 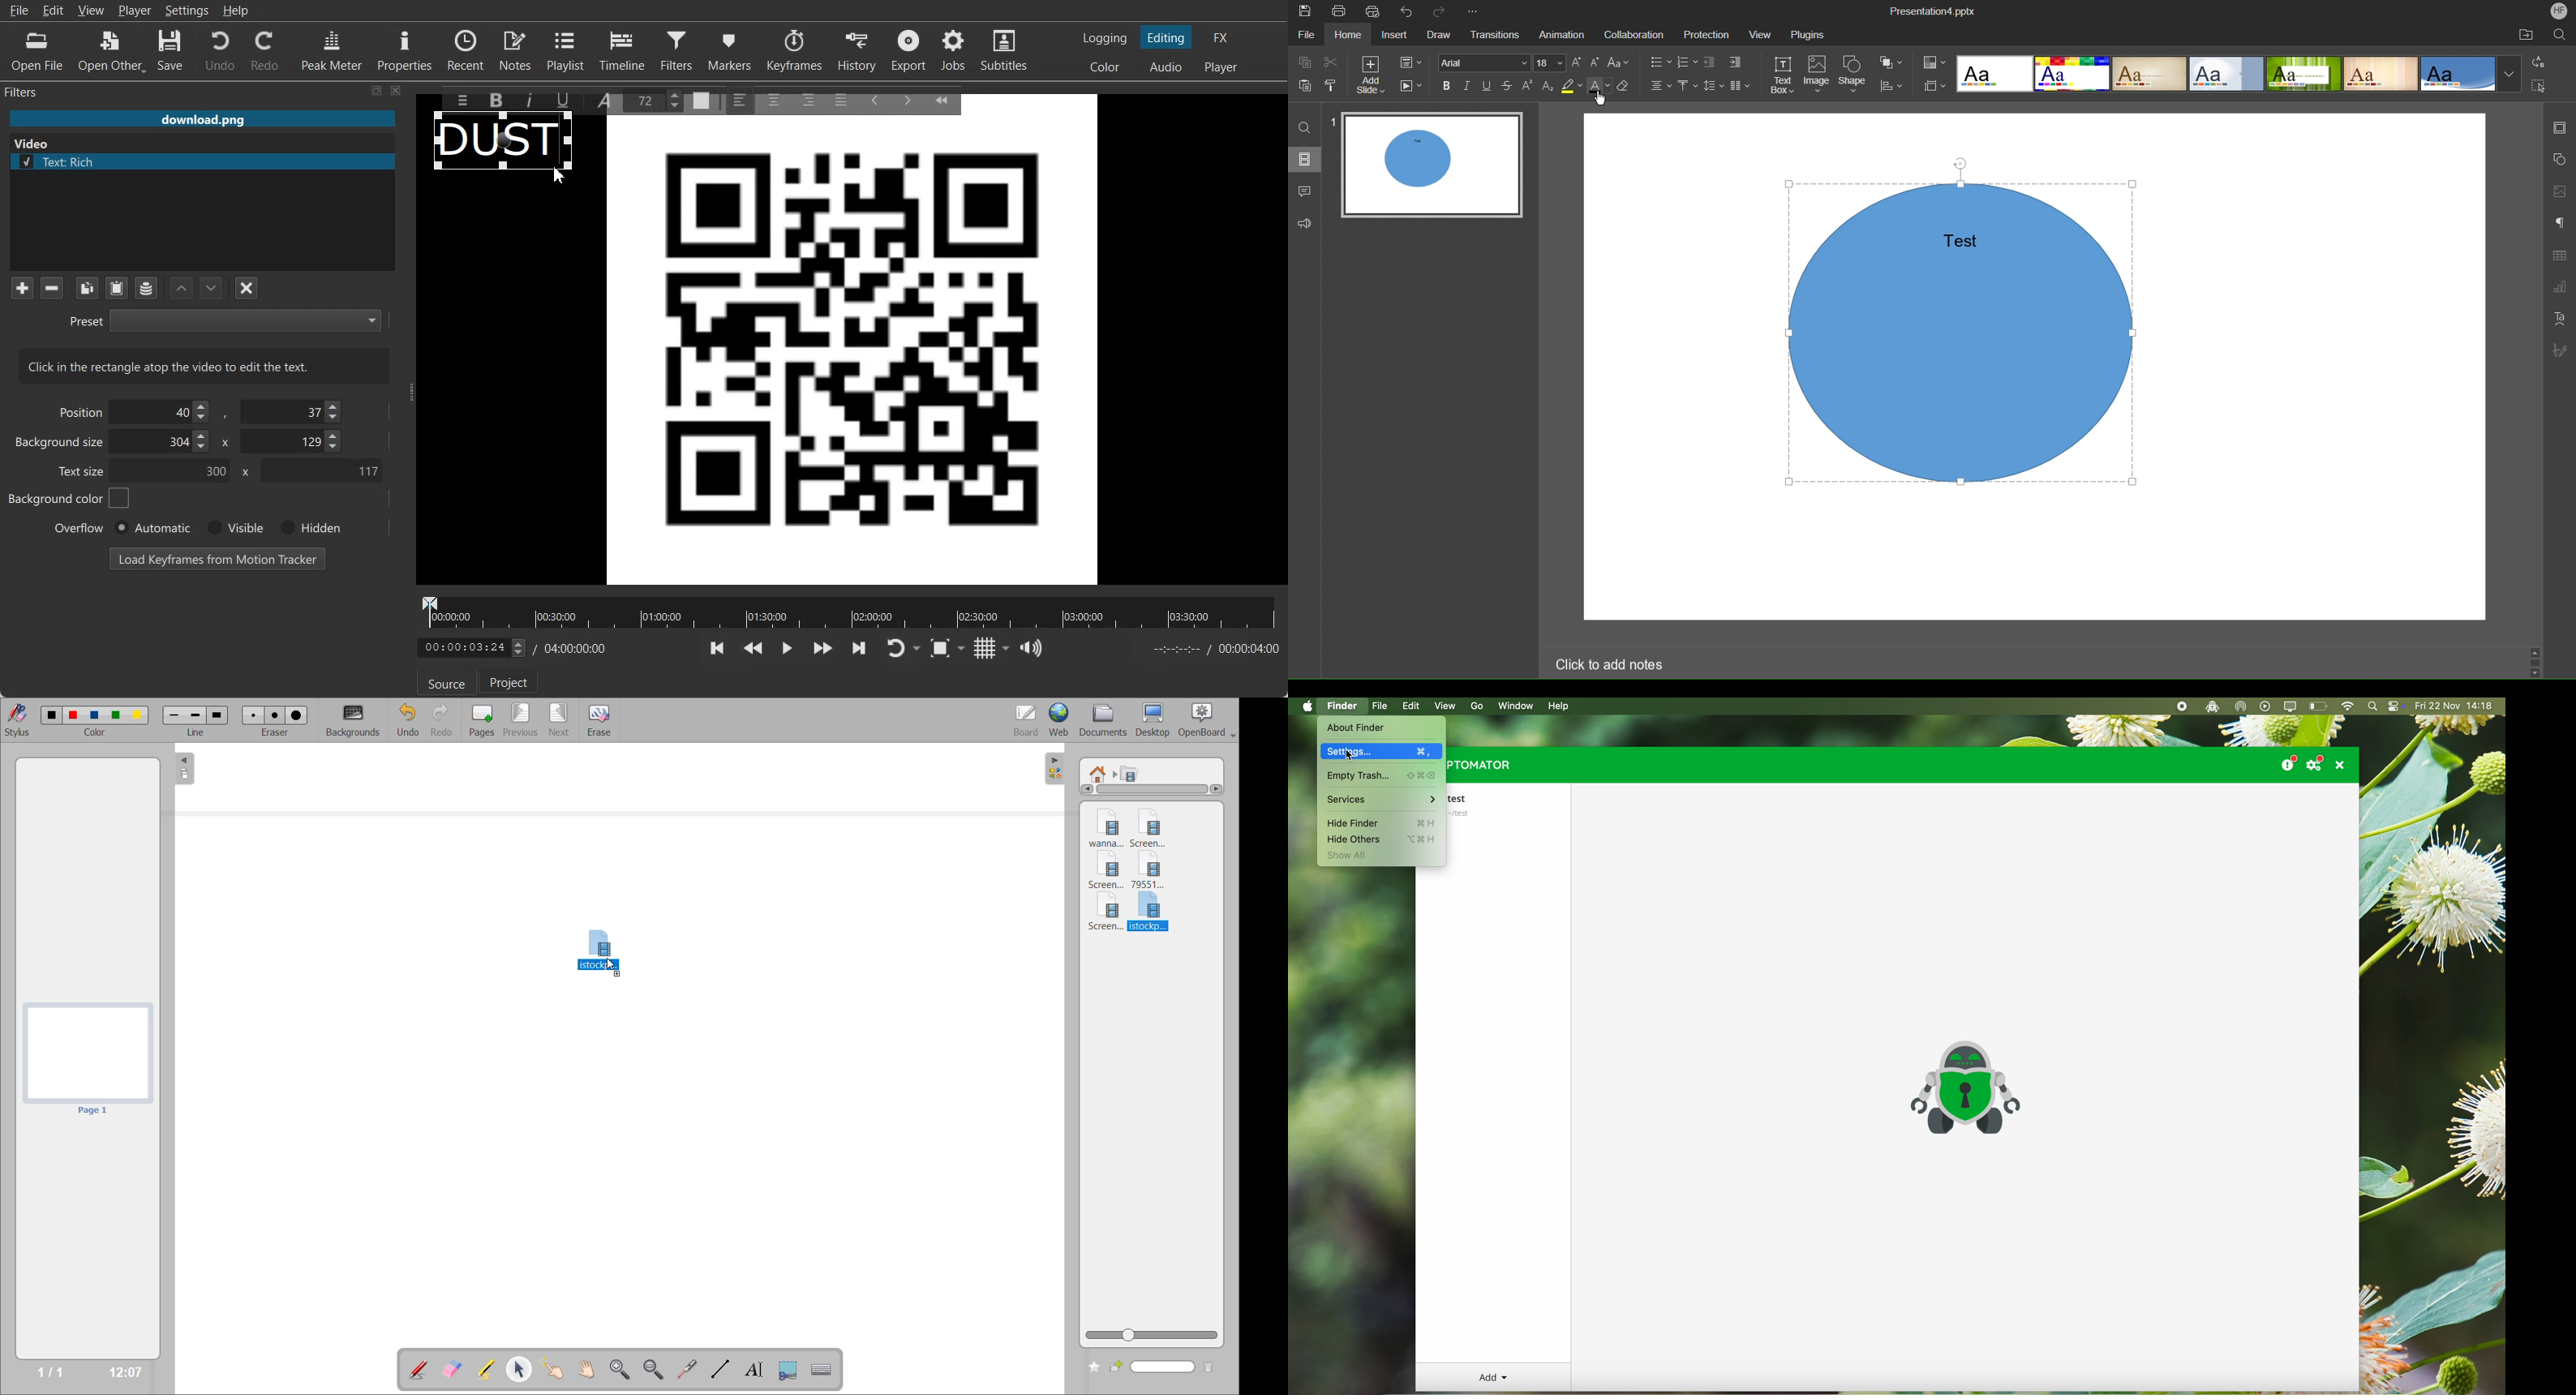 What do you see at coordinates (1596, 62) in the screenshot?
I see `Decrease size` at bounding box center [1596, 62].